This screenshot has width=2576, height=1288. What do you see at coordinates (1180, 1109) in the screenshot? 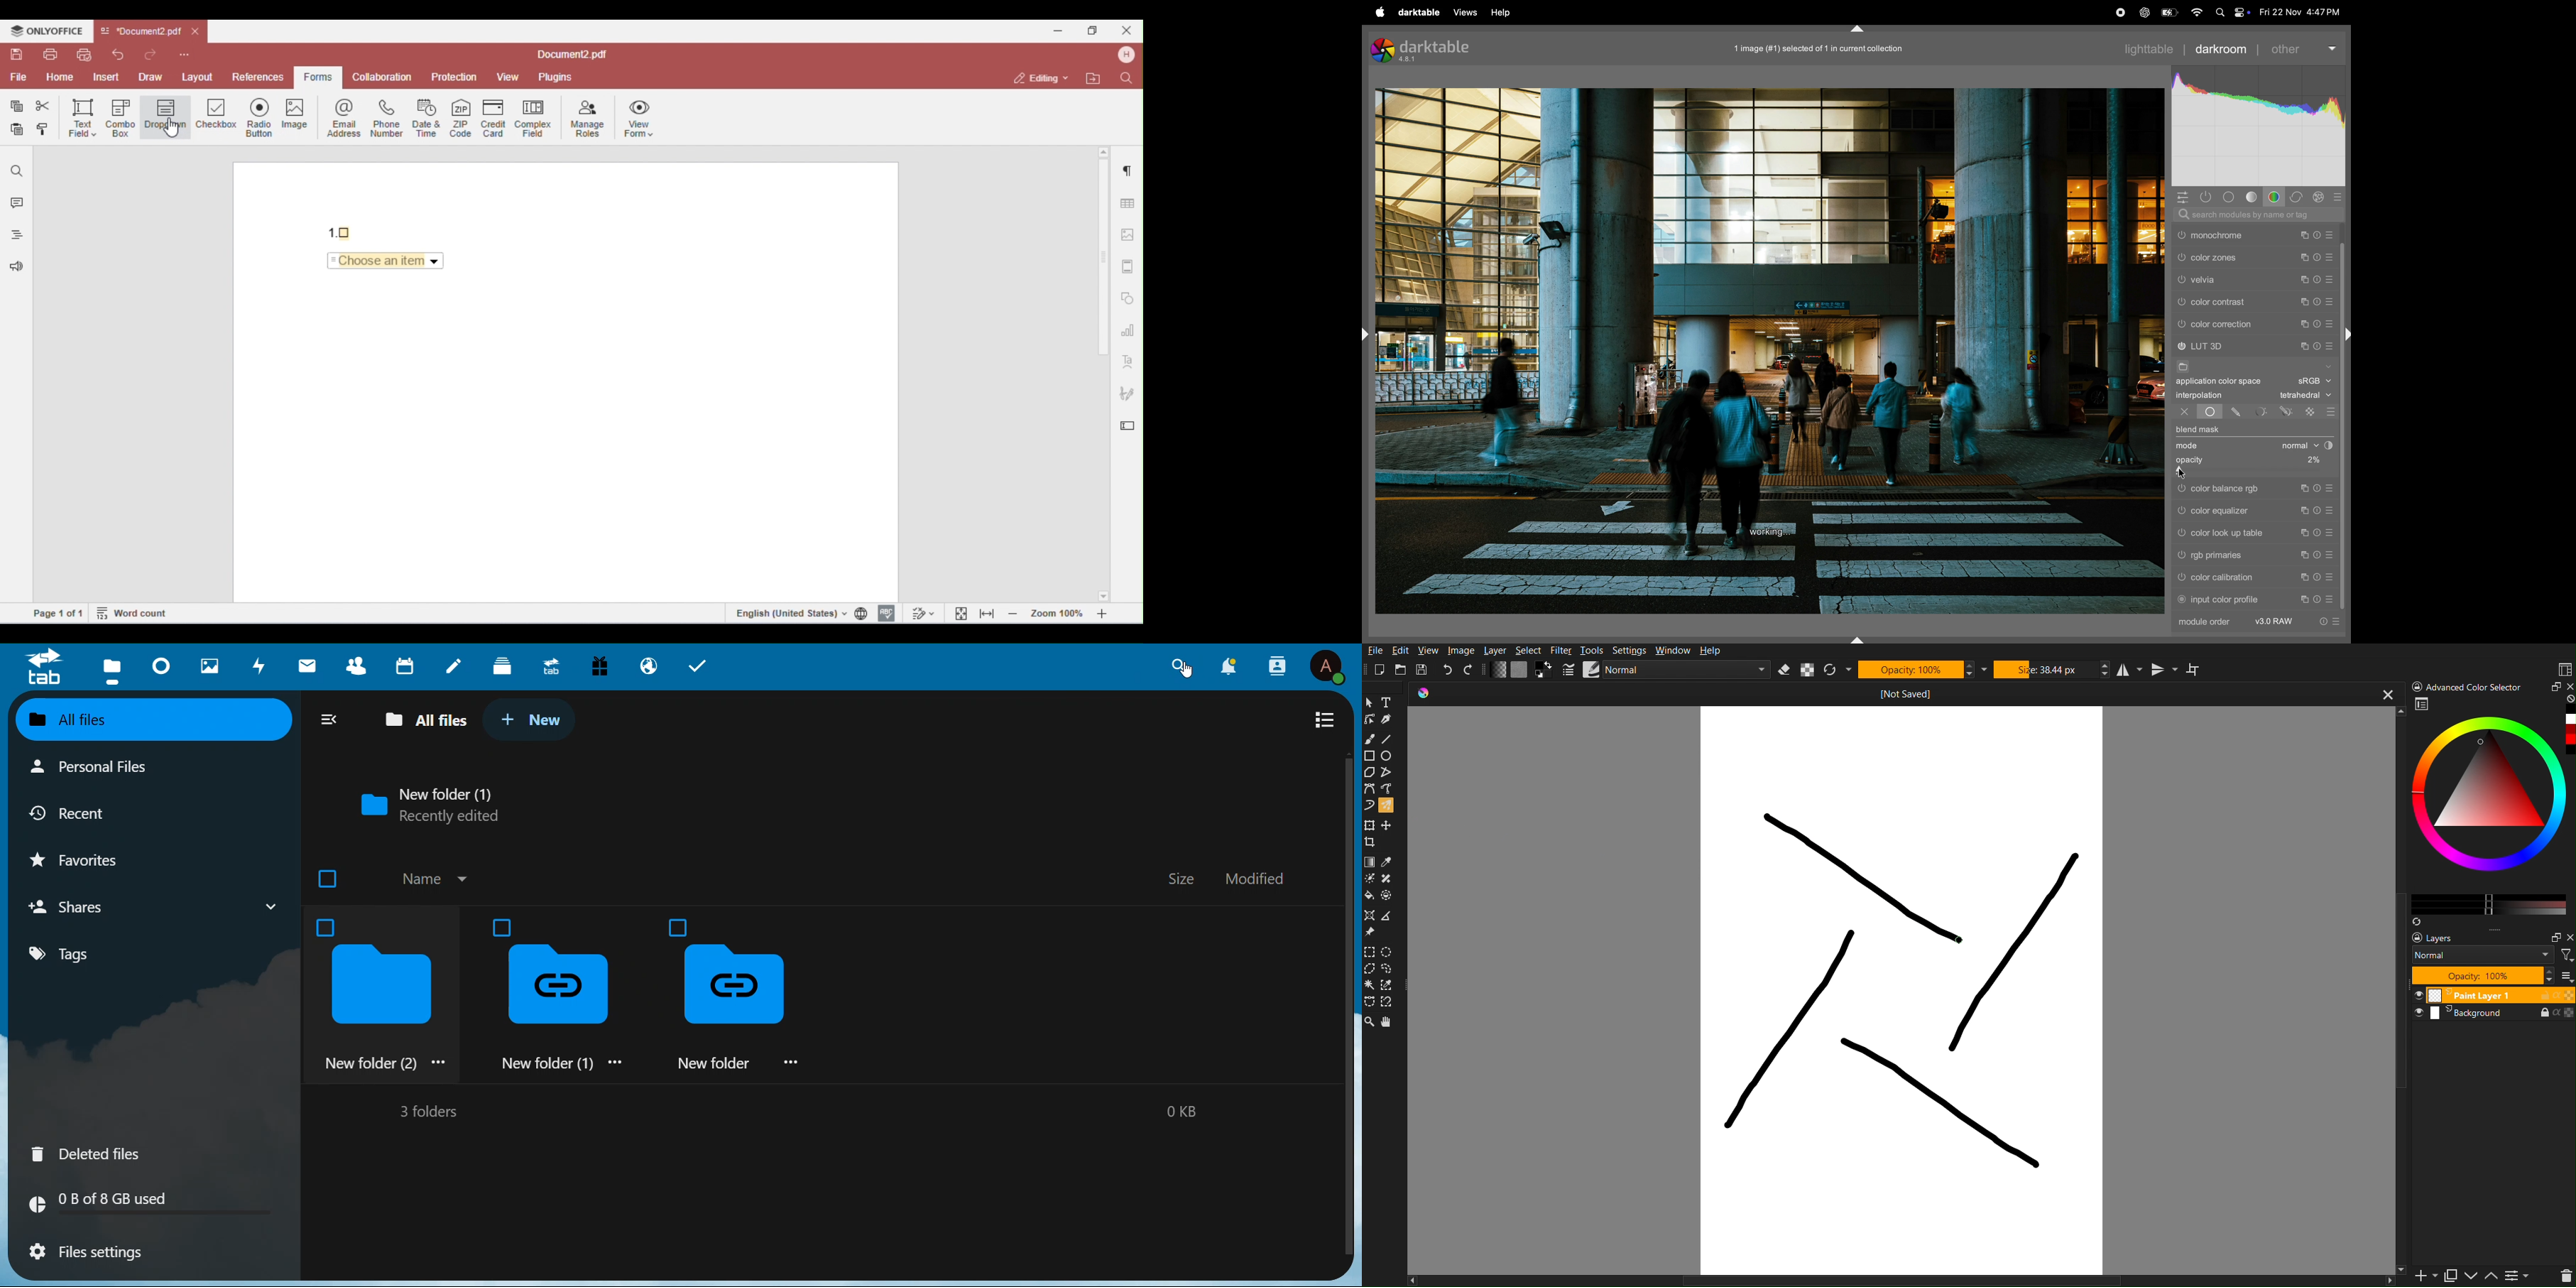
I see `0 kb` at bounding box center [1180, 1109].